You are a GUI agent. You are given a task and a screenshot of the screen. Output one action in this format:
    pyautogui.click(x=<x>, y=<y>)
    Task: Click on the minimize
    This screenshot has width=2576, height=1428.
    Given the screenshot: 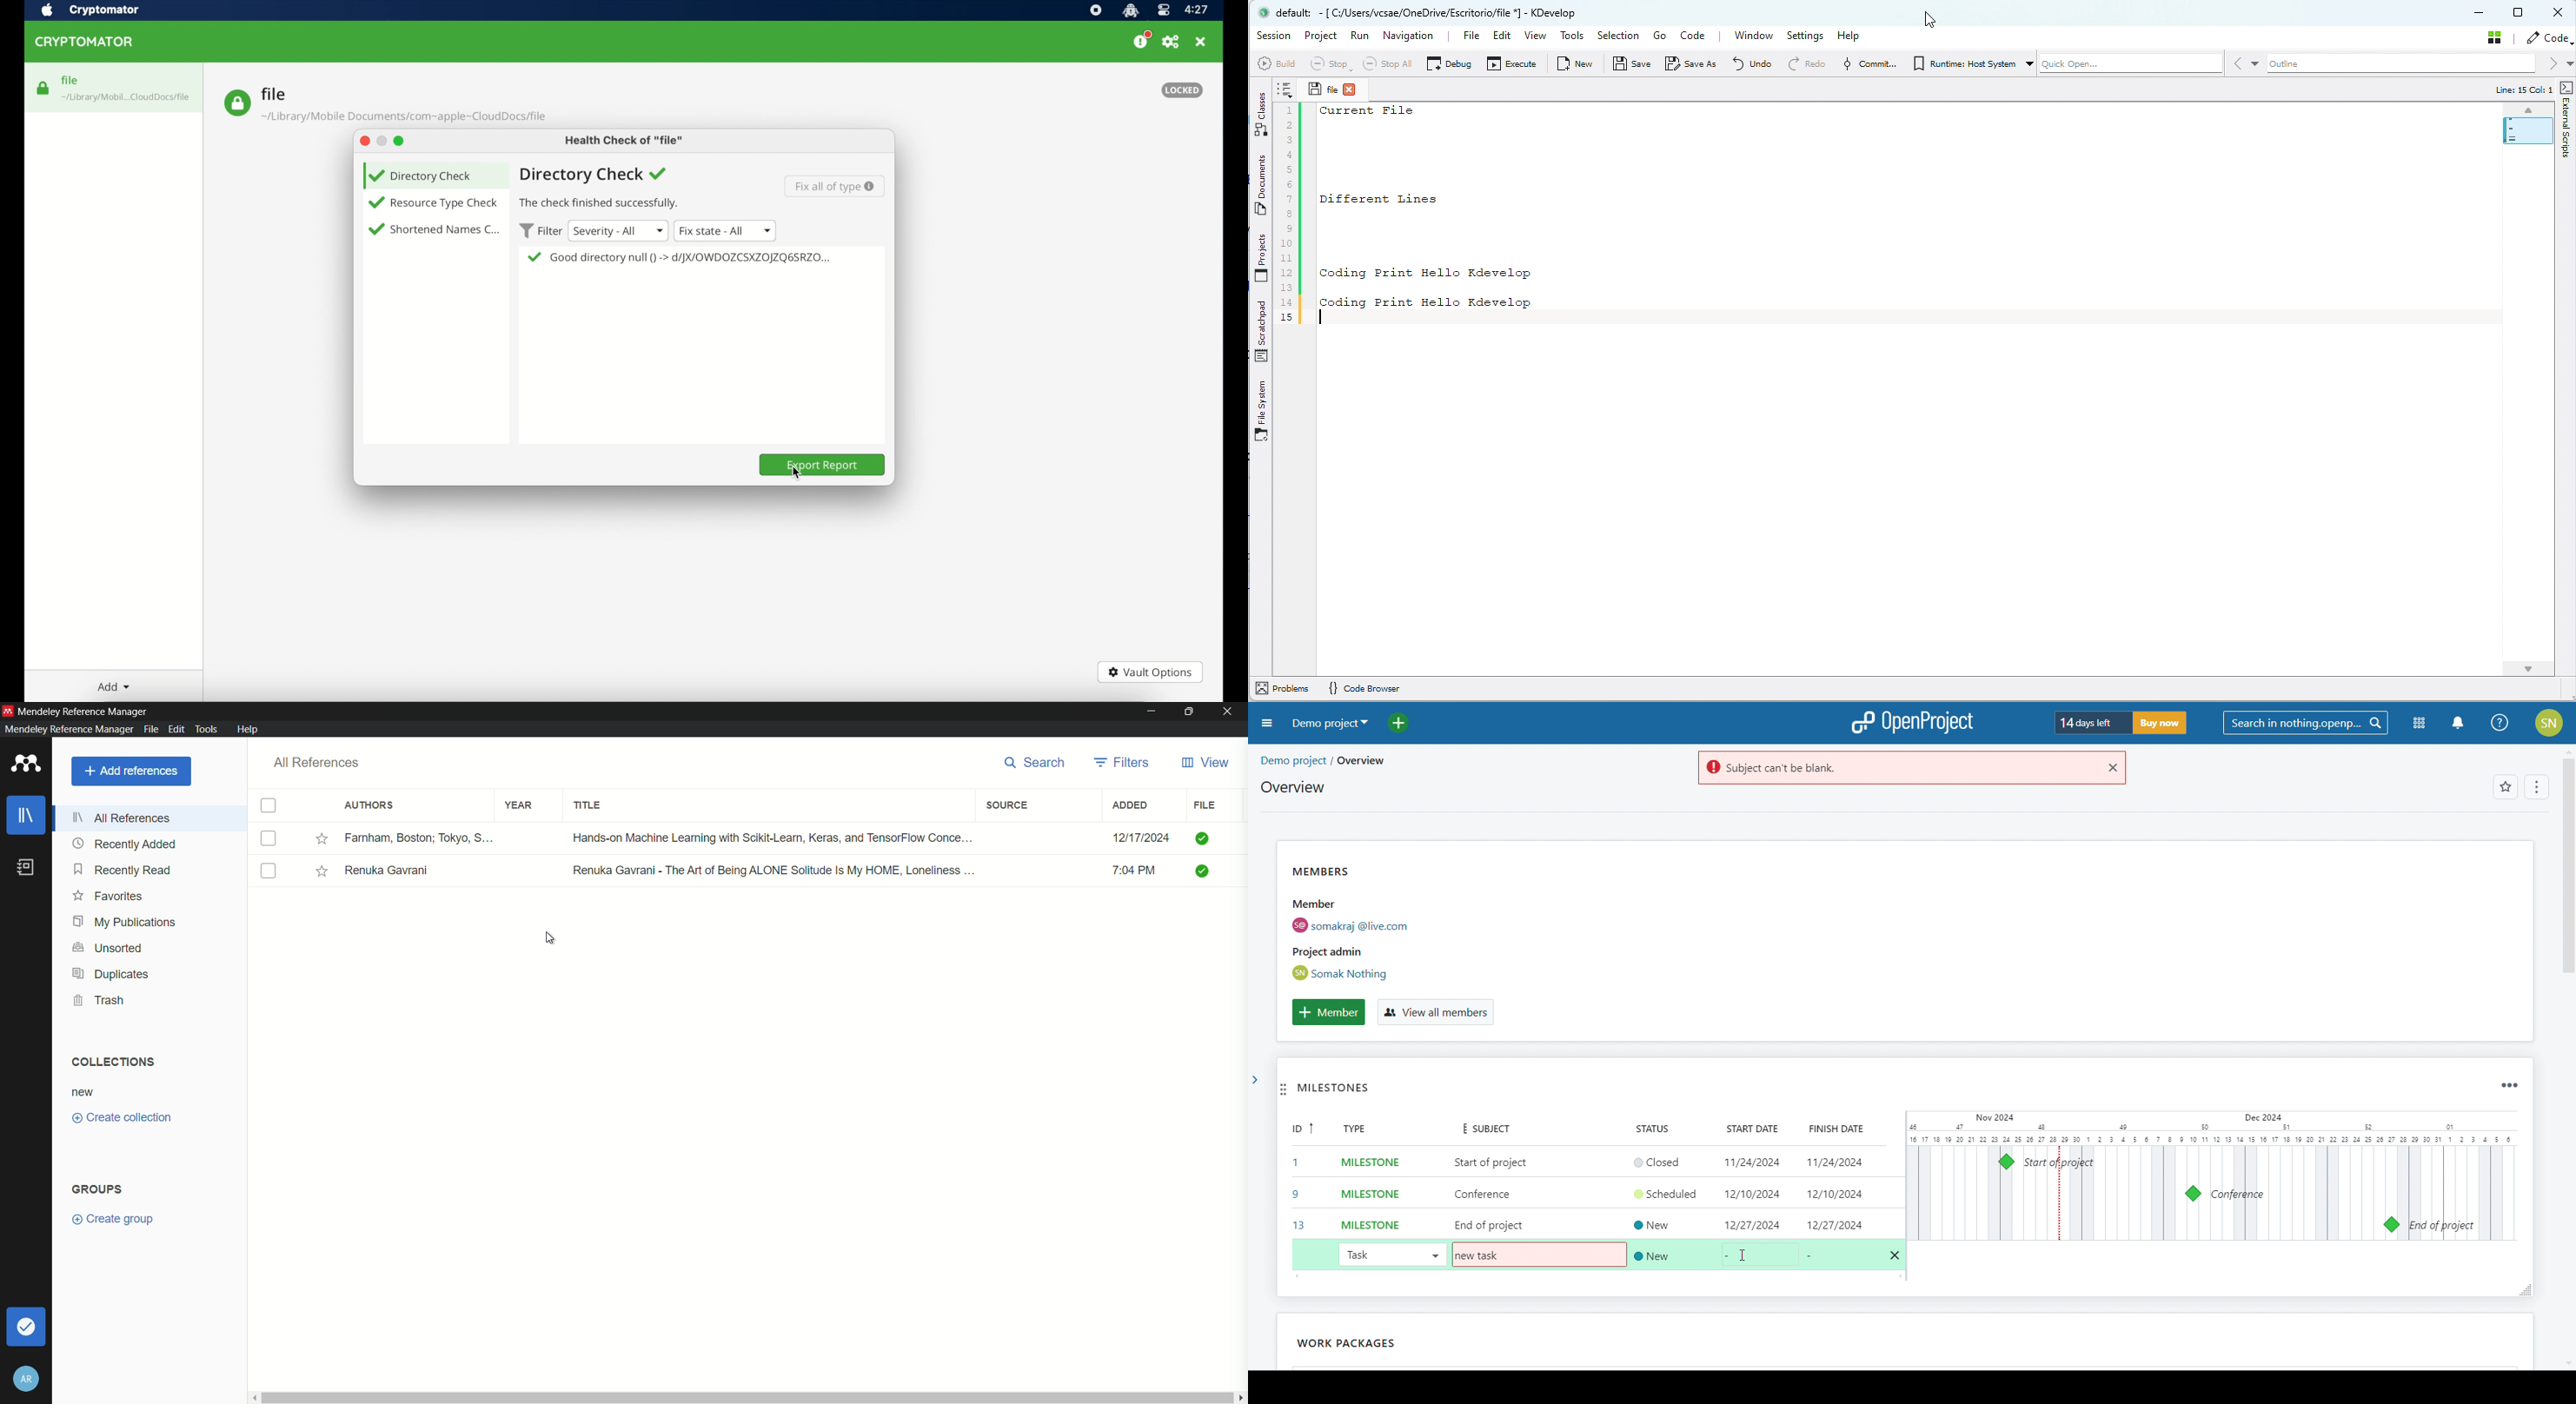 What is the action you would take?
    pyautogui.click(x=381, y=140)
    